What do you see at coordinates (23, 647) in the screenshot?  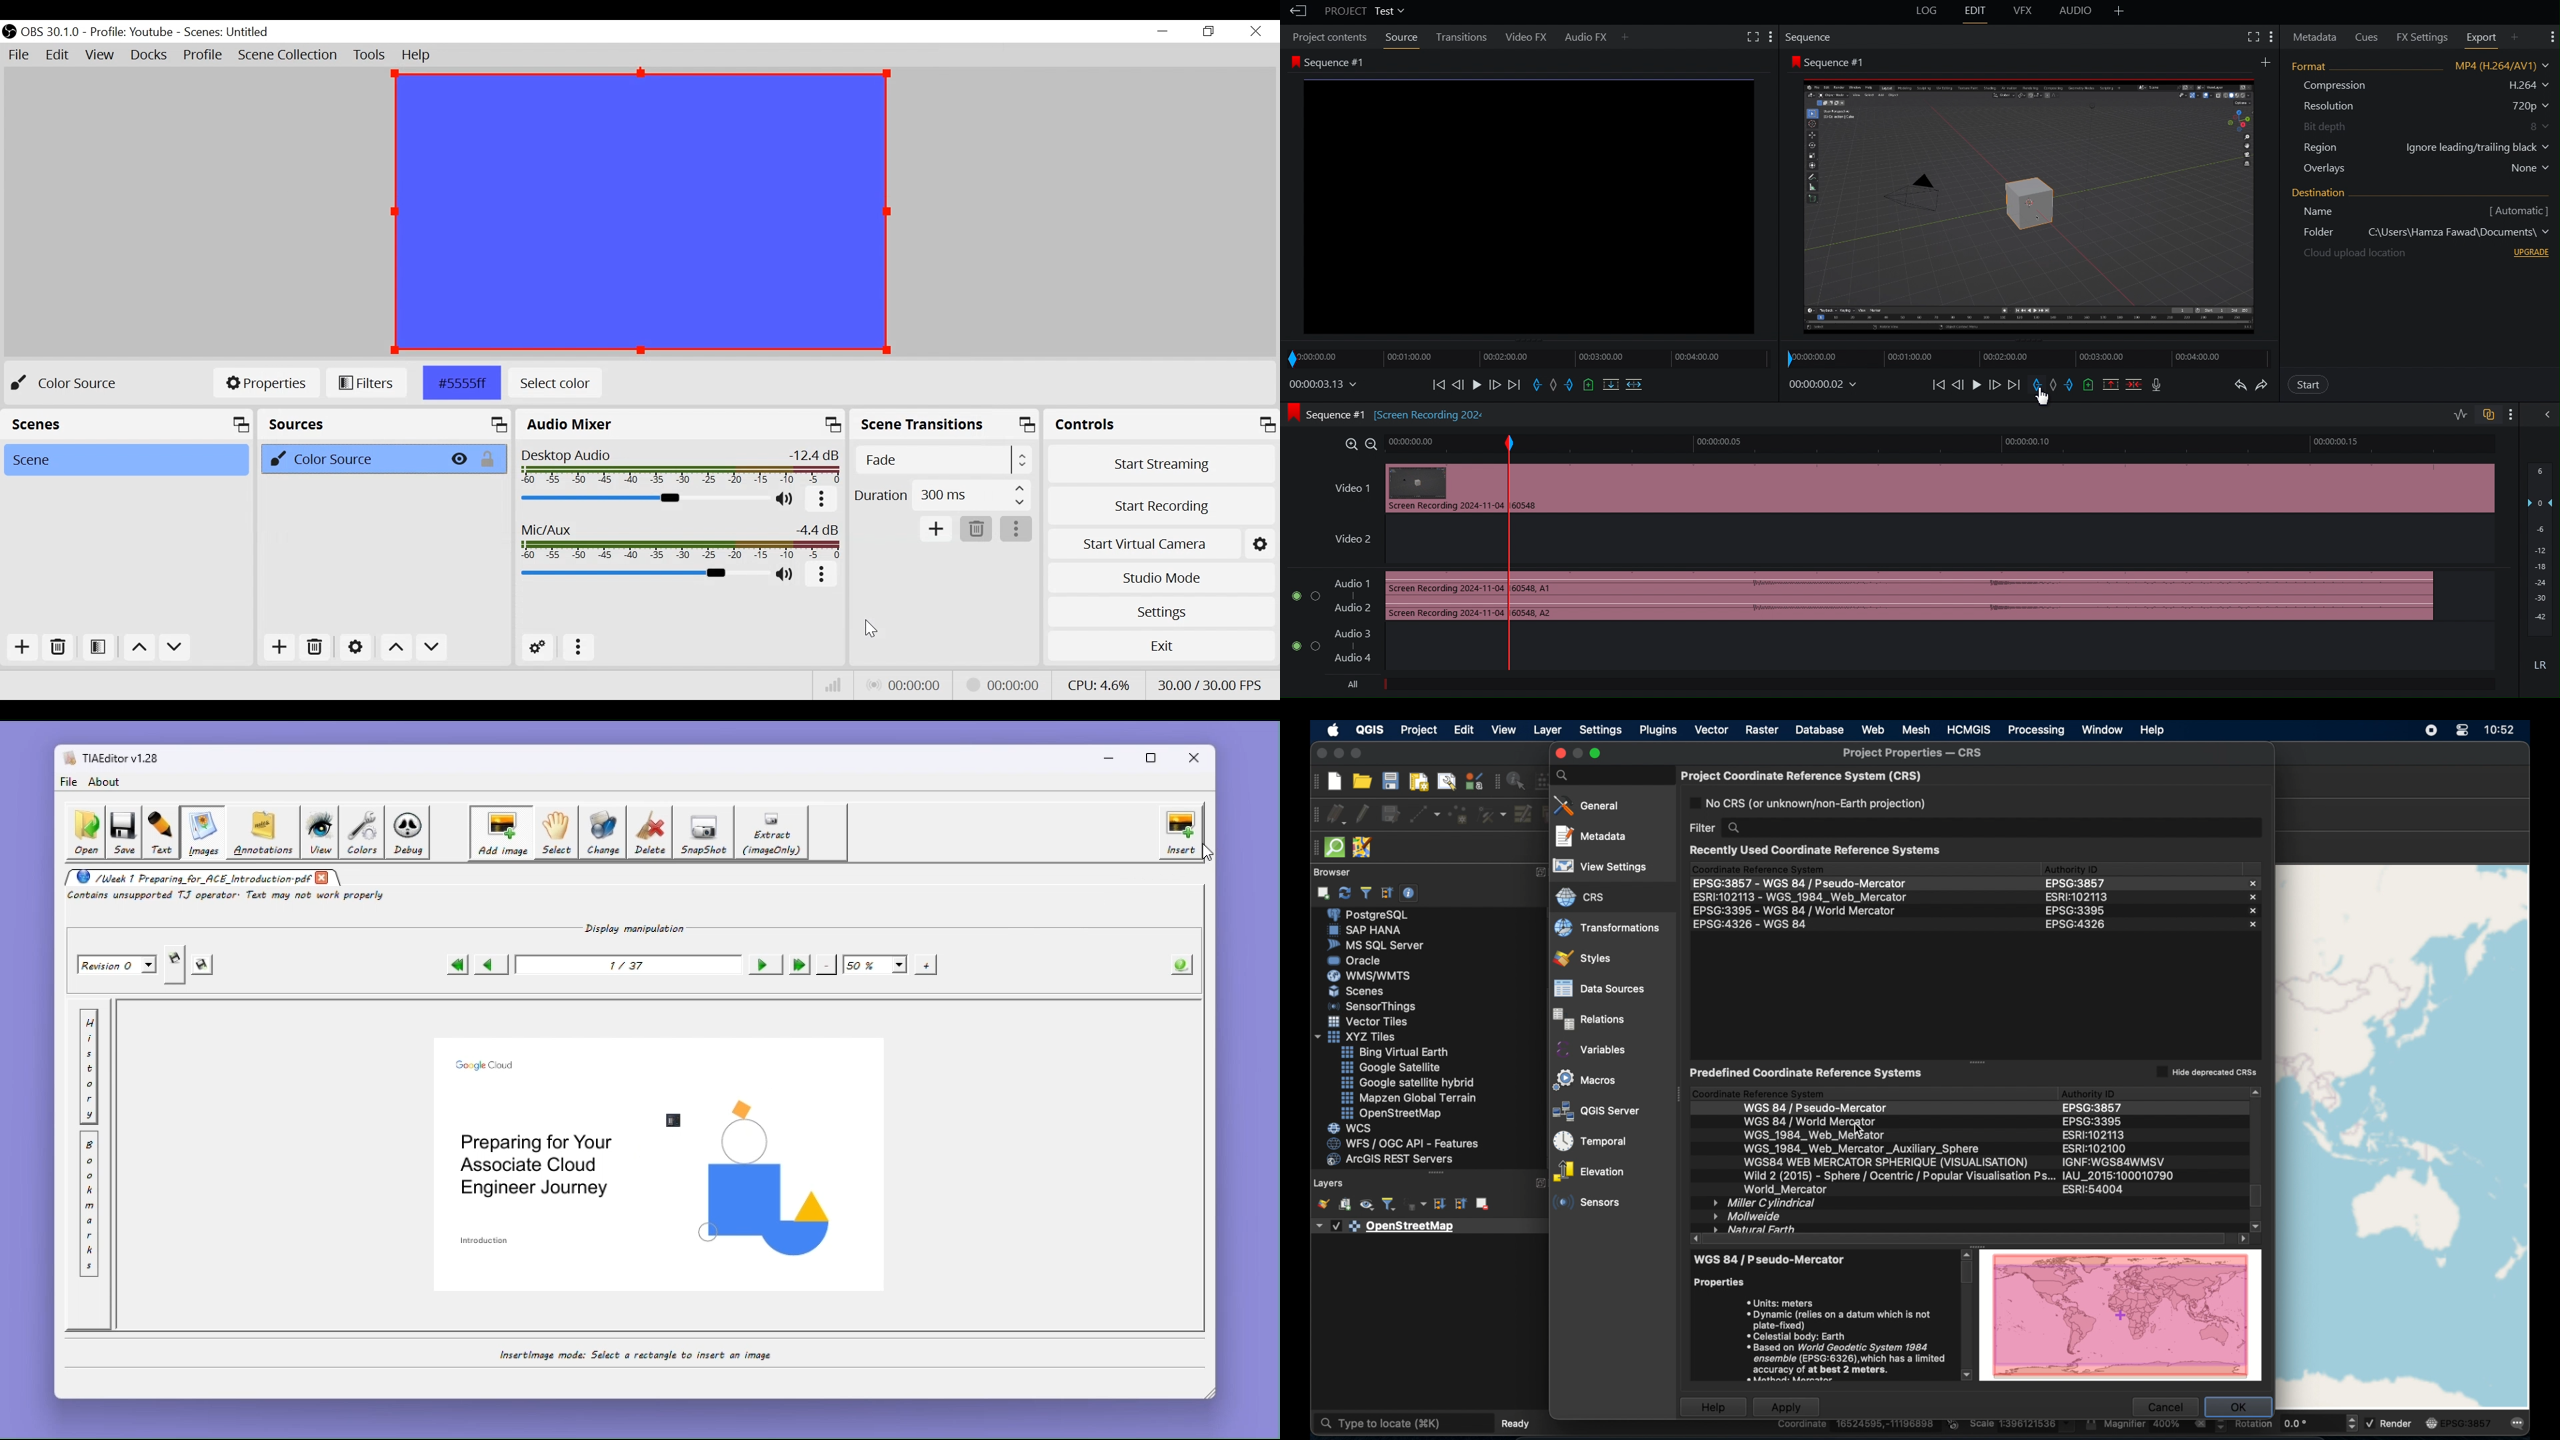 I see `Add` at bounding box center [23, 647].